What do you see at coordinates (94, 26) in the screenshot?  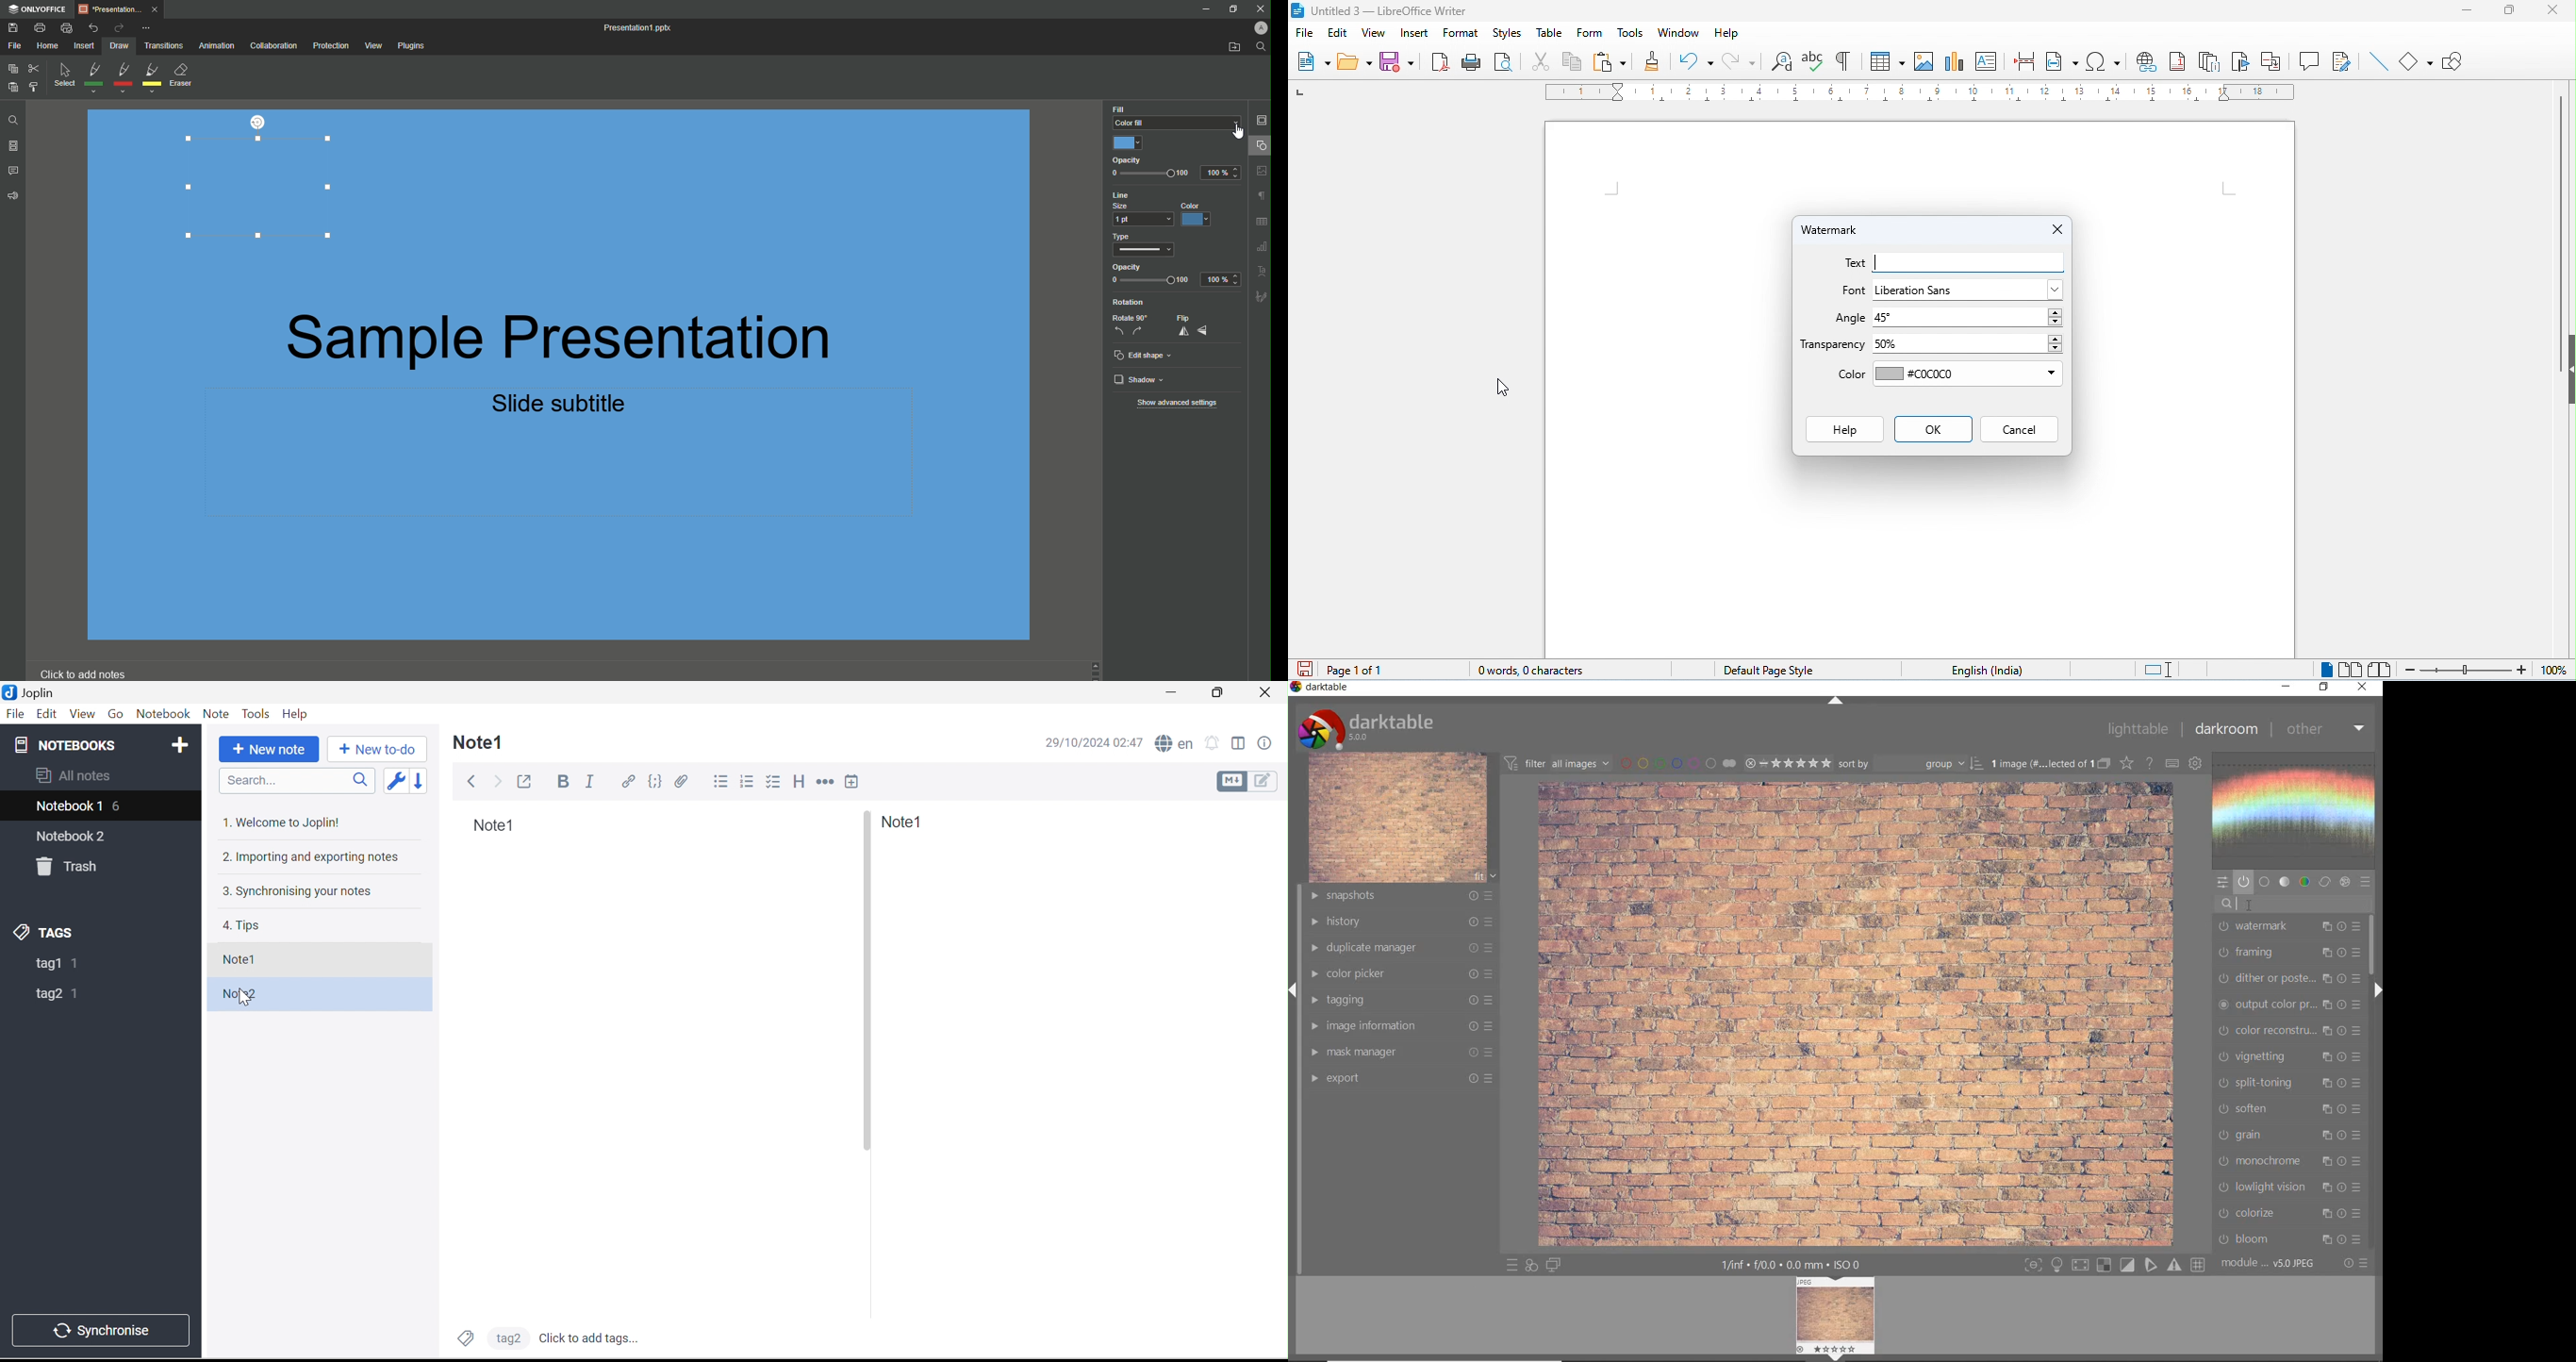 I see `Undo` at bounding box center [94, 26].